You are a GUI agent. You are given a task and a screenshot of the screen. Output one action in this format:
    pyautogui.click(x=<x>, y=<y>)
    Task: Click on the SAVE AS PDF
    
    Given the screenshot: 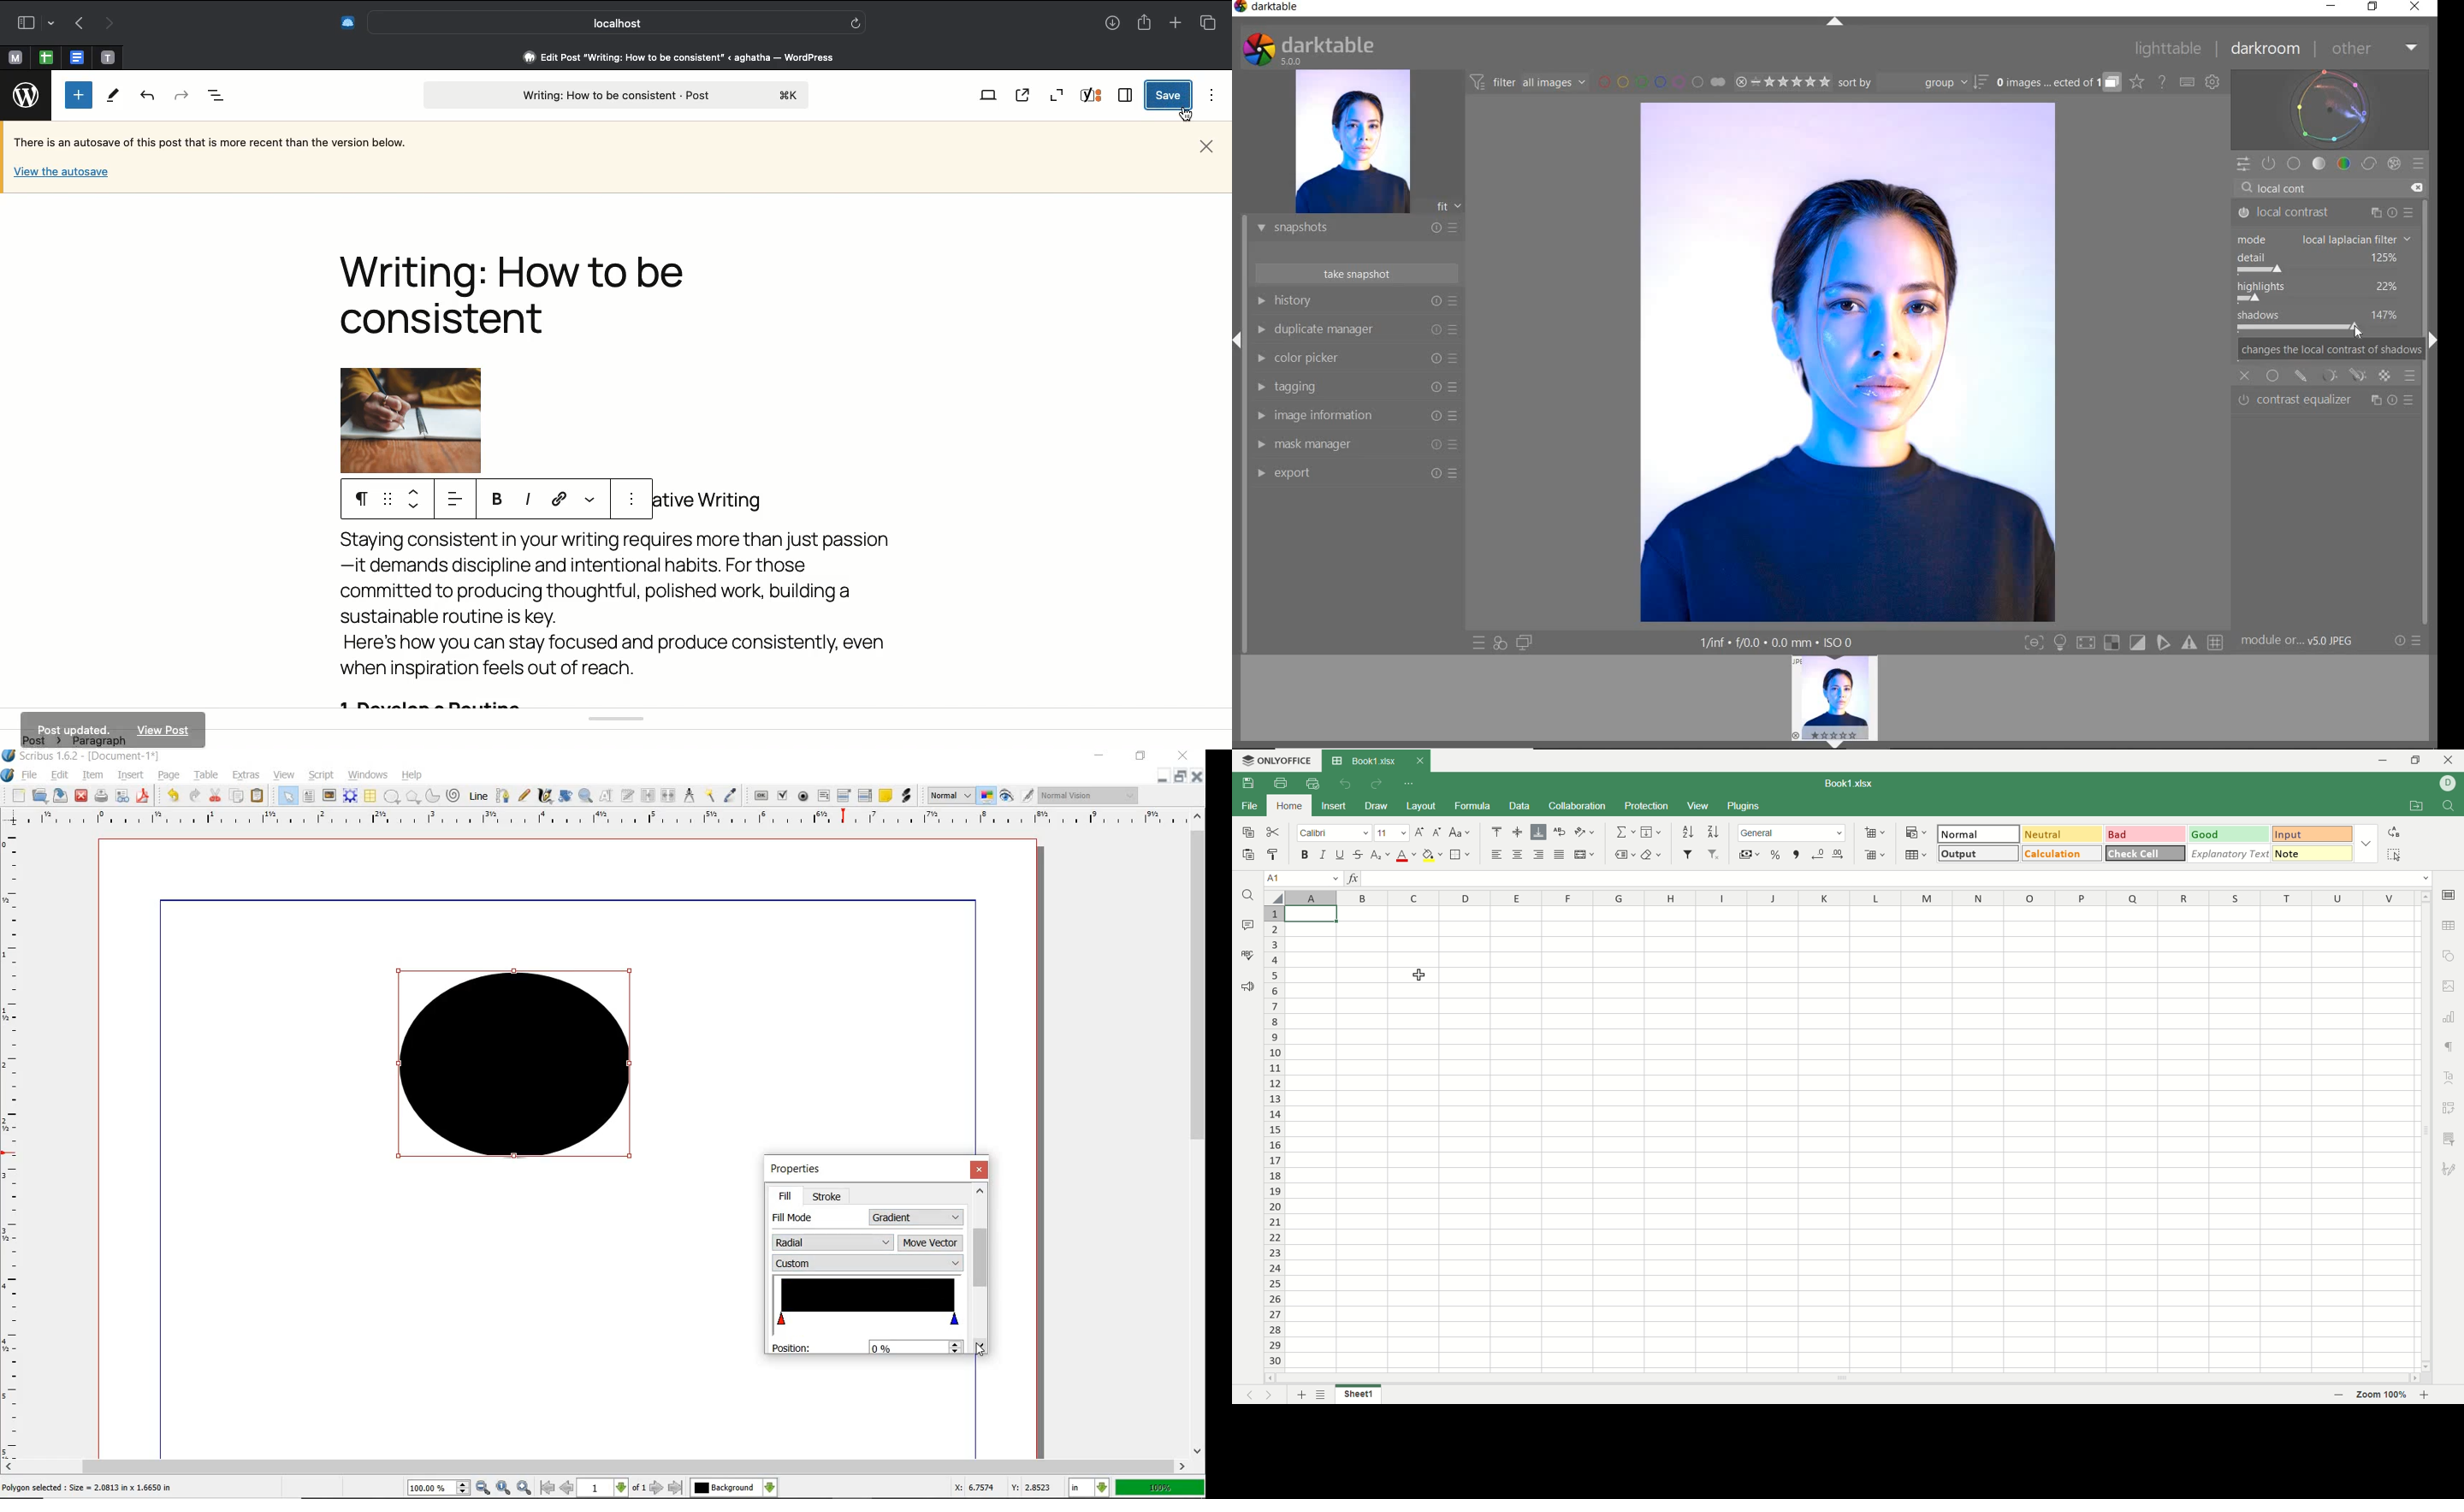 What is the action you would take?
    pyautogui.click(x=144, y=797)
    